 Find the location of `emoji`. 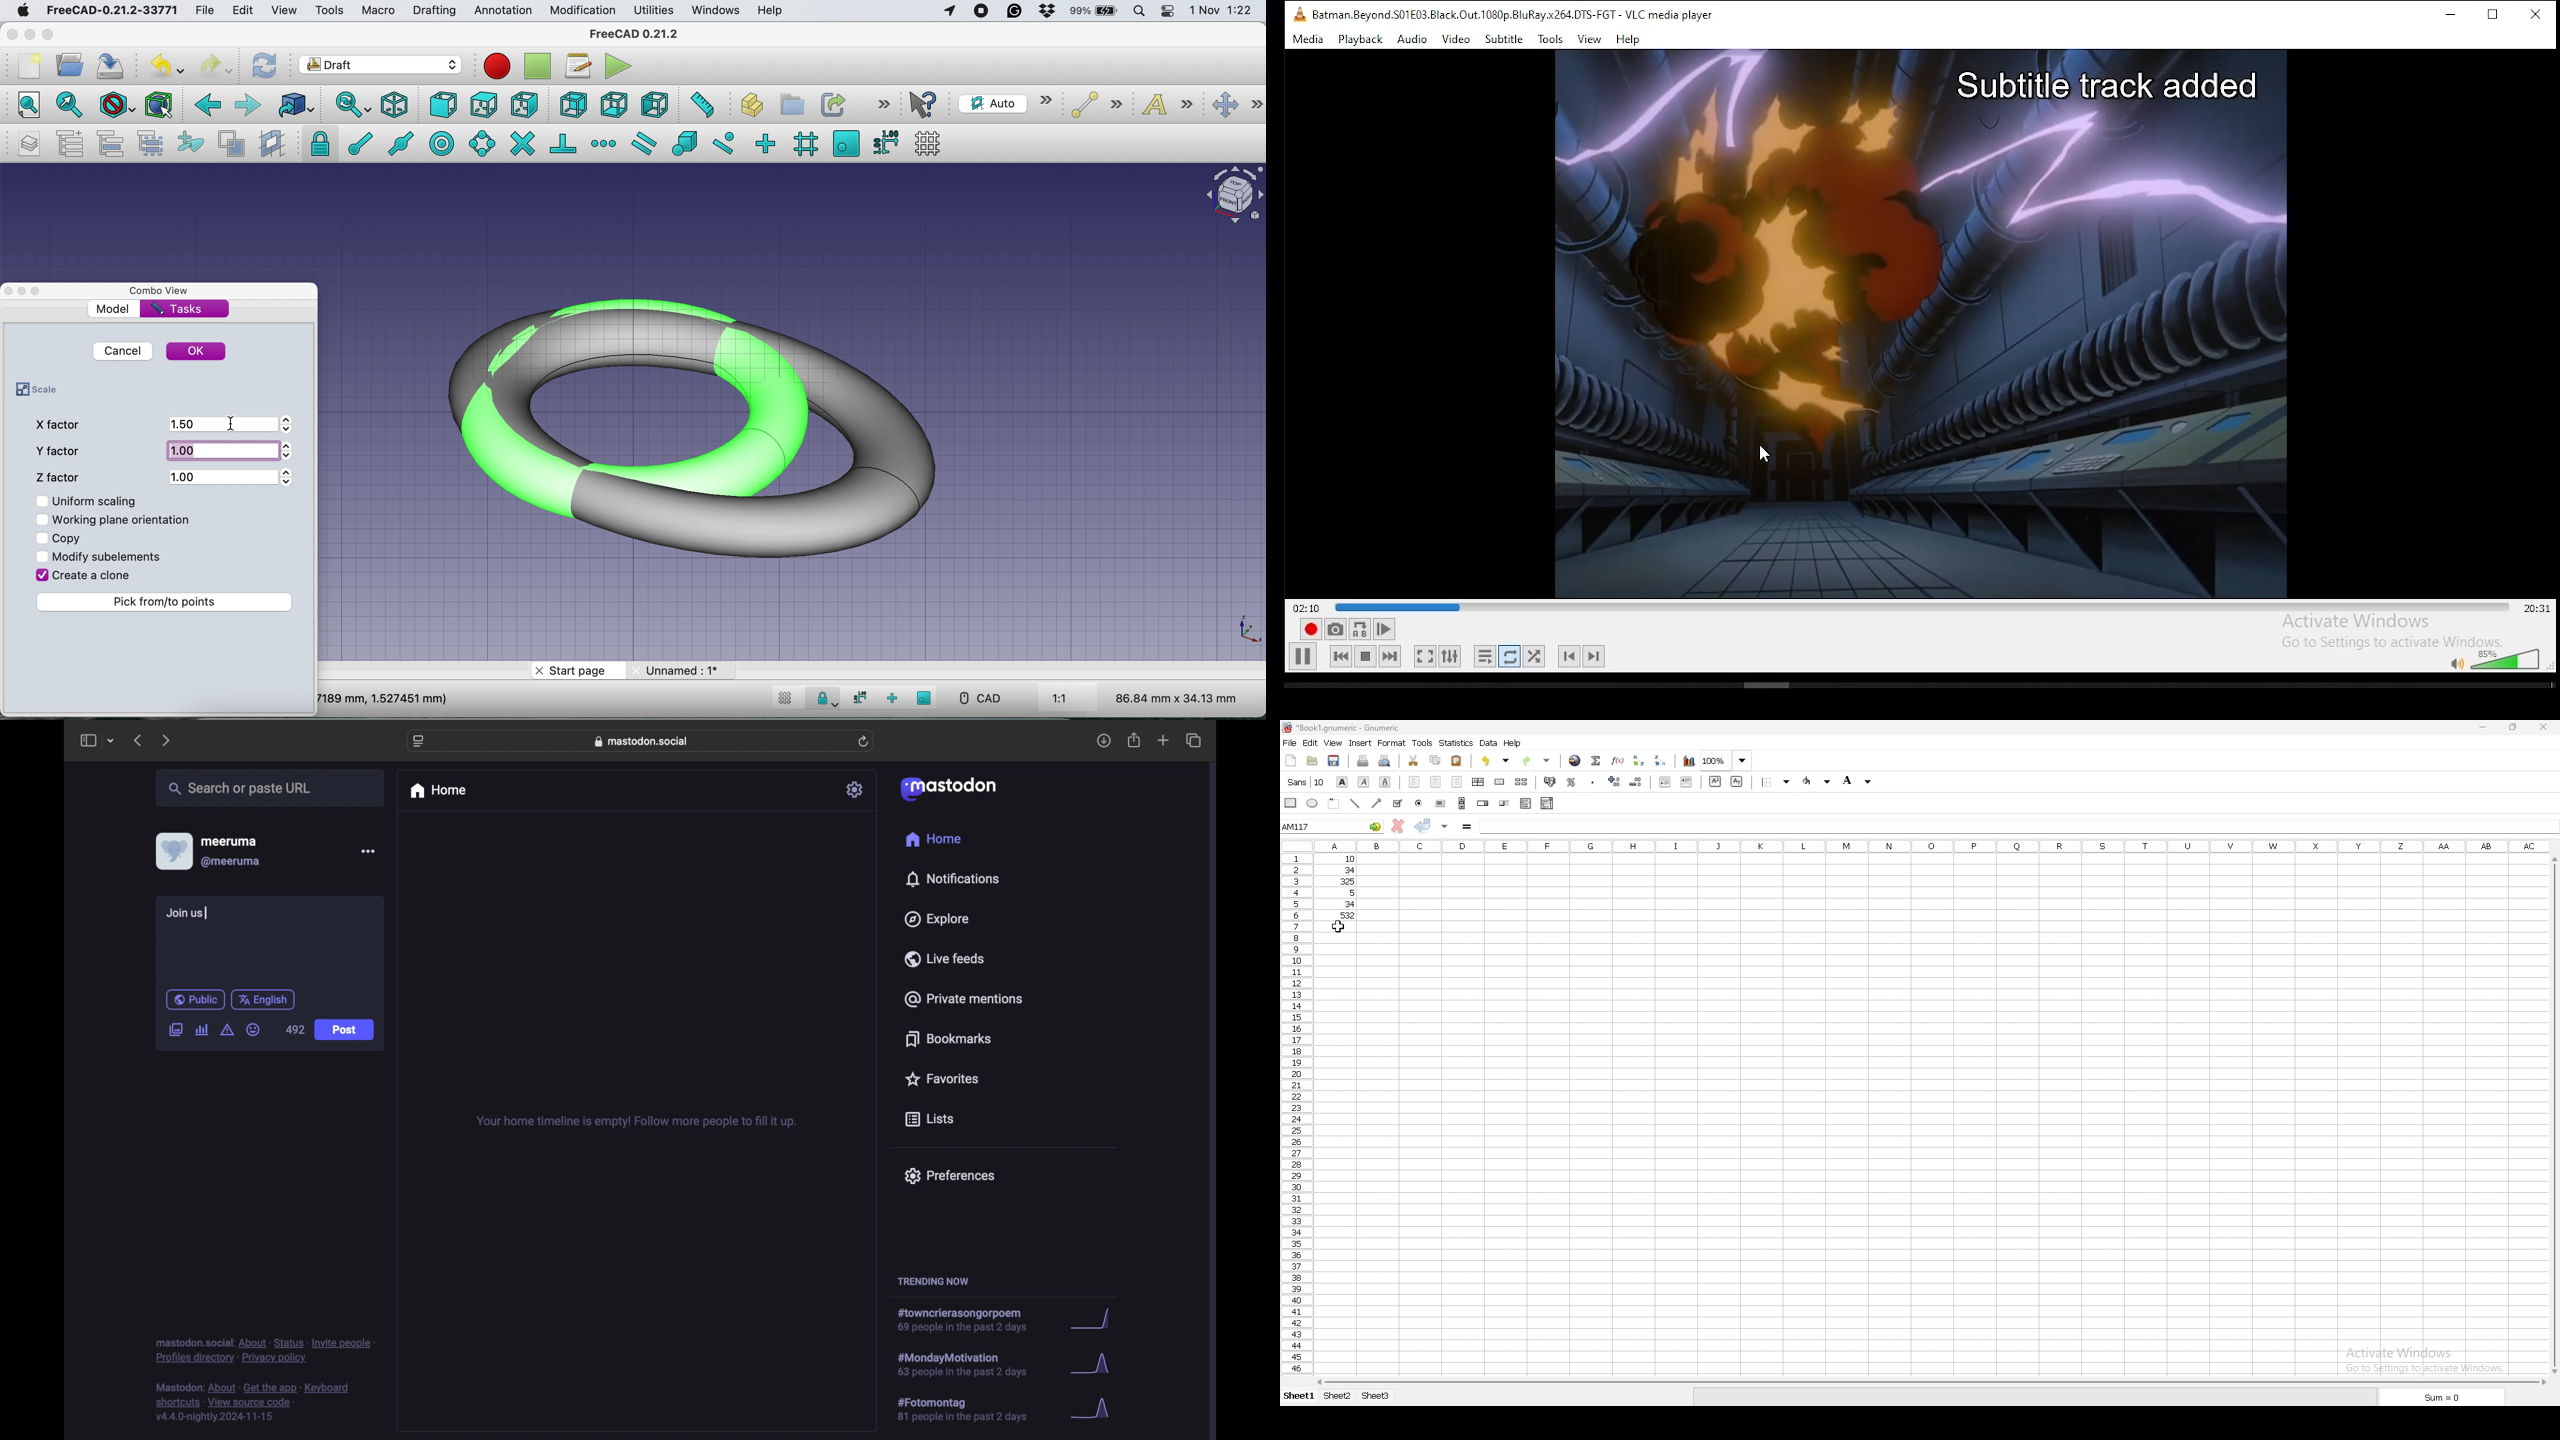

emoji is located at coordinates (253, 1030).